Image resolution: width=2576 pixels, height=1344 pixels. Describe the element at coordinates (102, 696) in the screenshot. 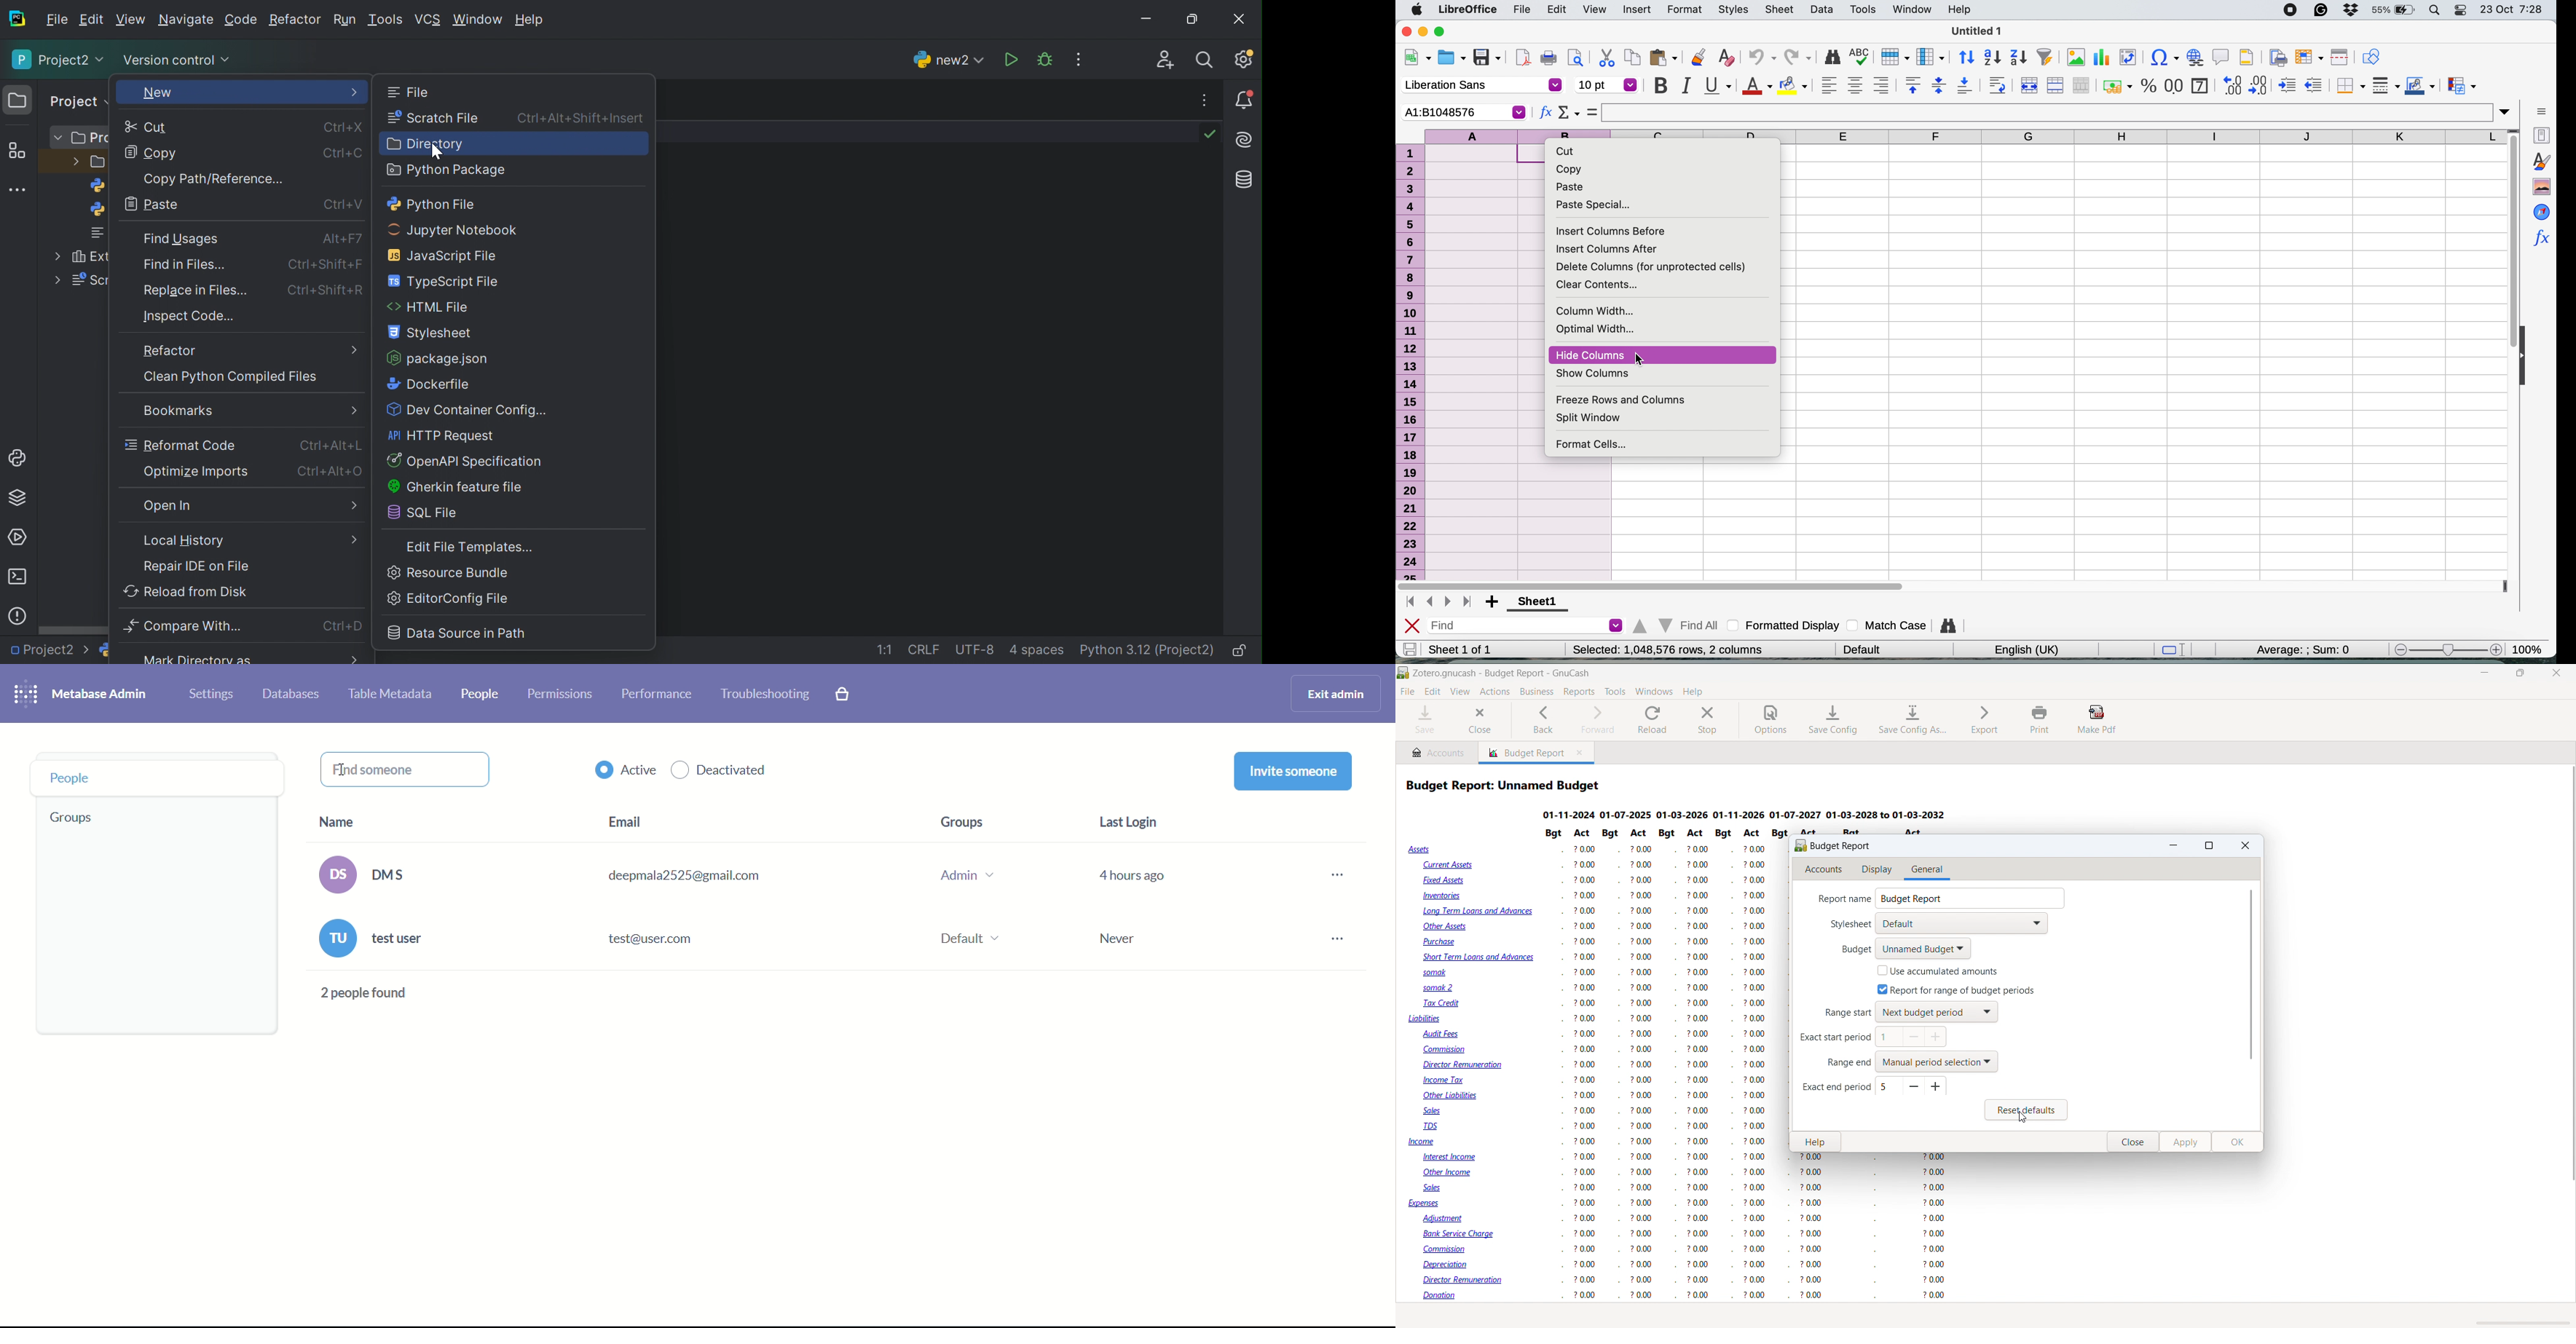

I see `metabase admin` at that location.